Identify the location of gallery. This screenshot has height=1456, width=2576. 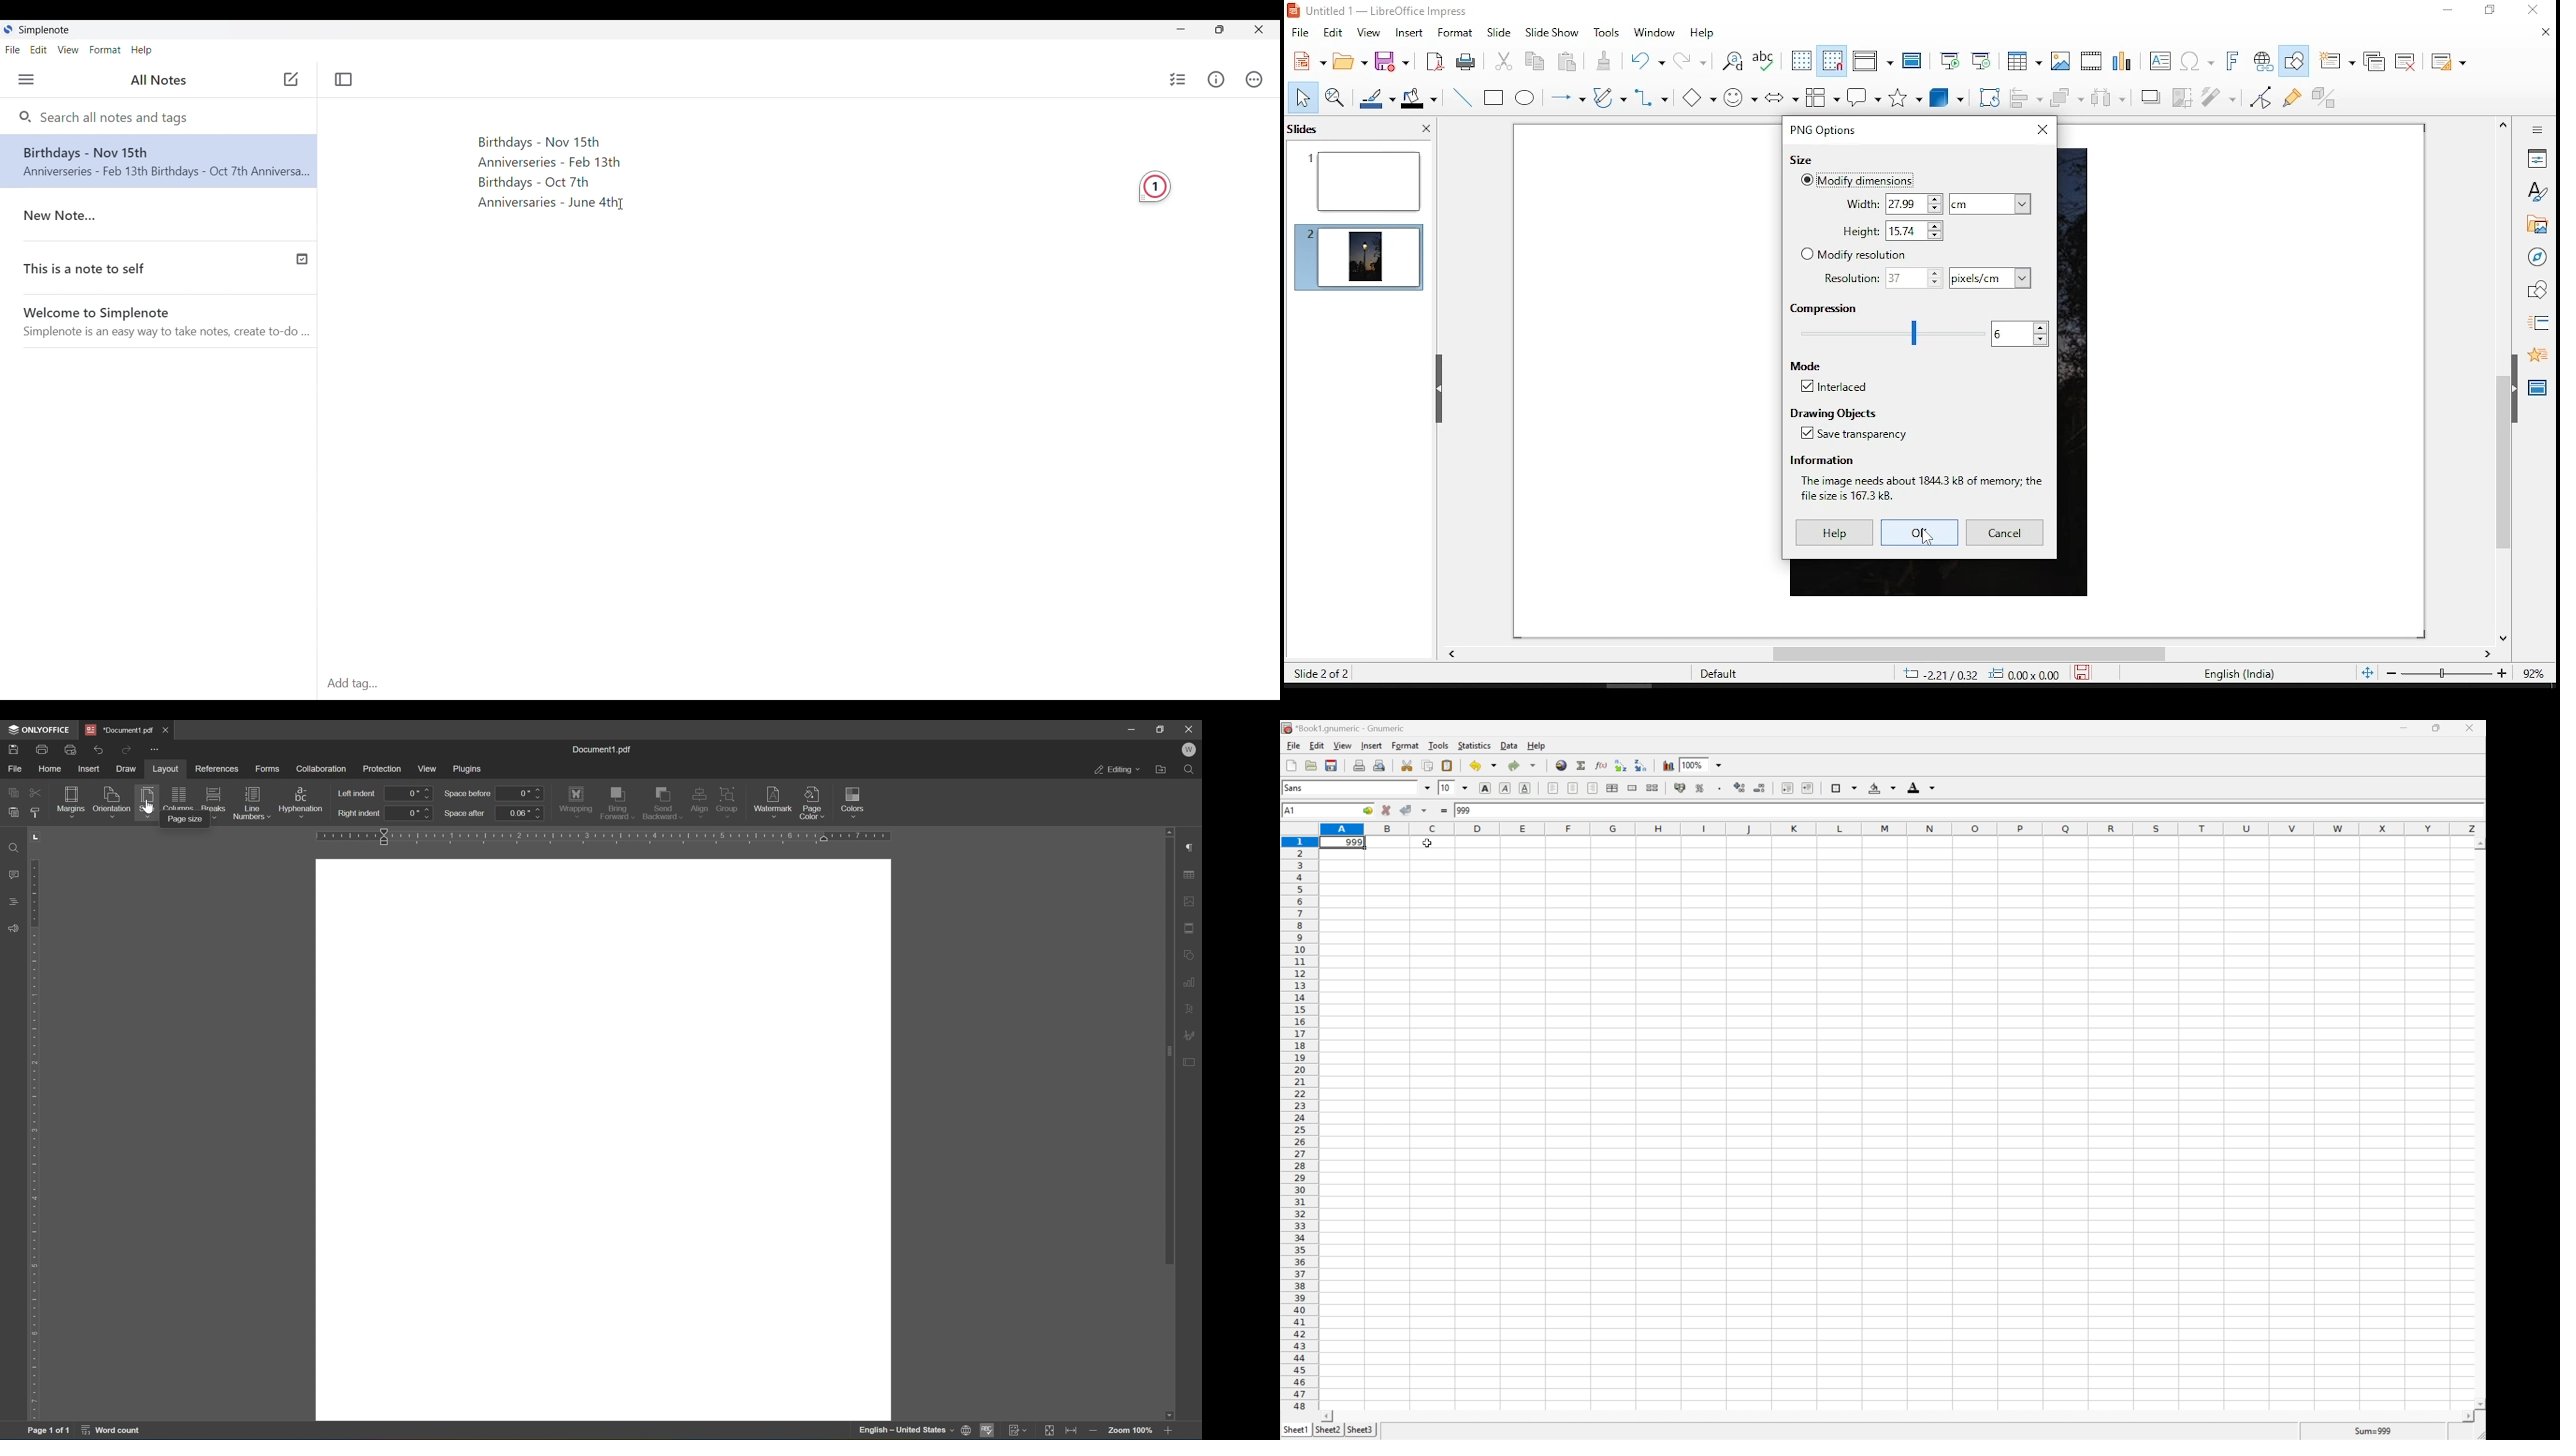
(2537, 225).